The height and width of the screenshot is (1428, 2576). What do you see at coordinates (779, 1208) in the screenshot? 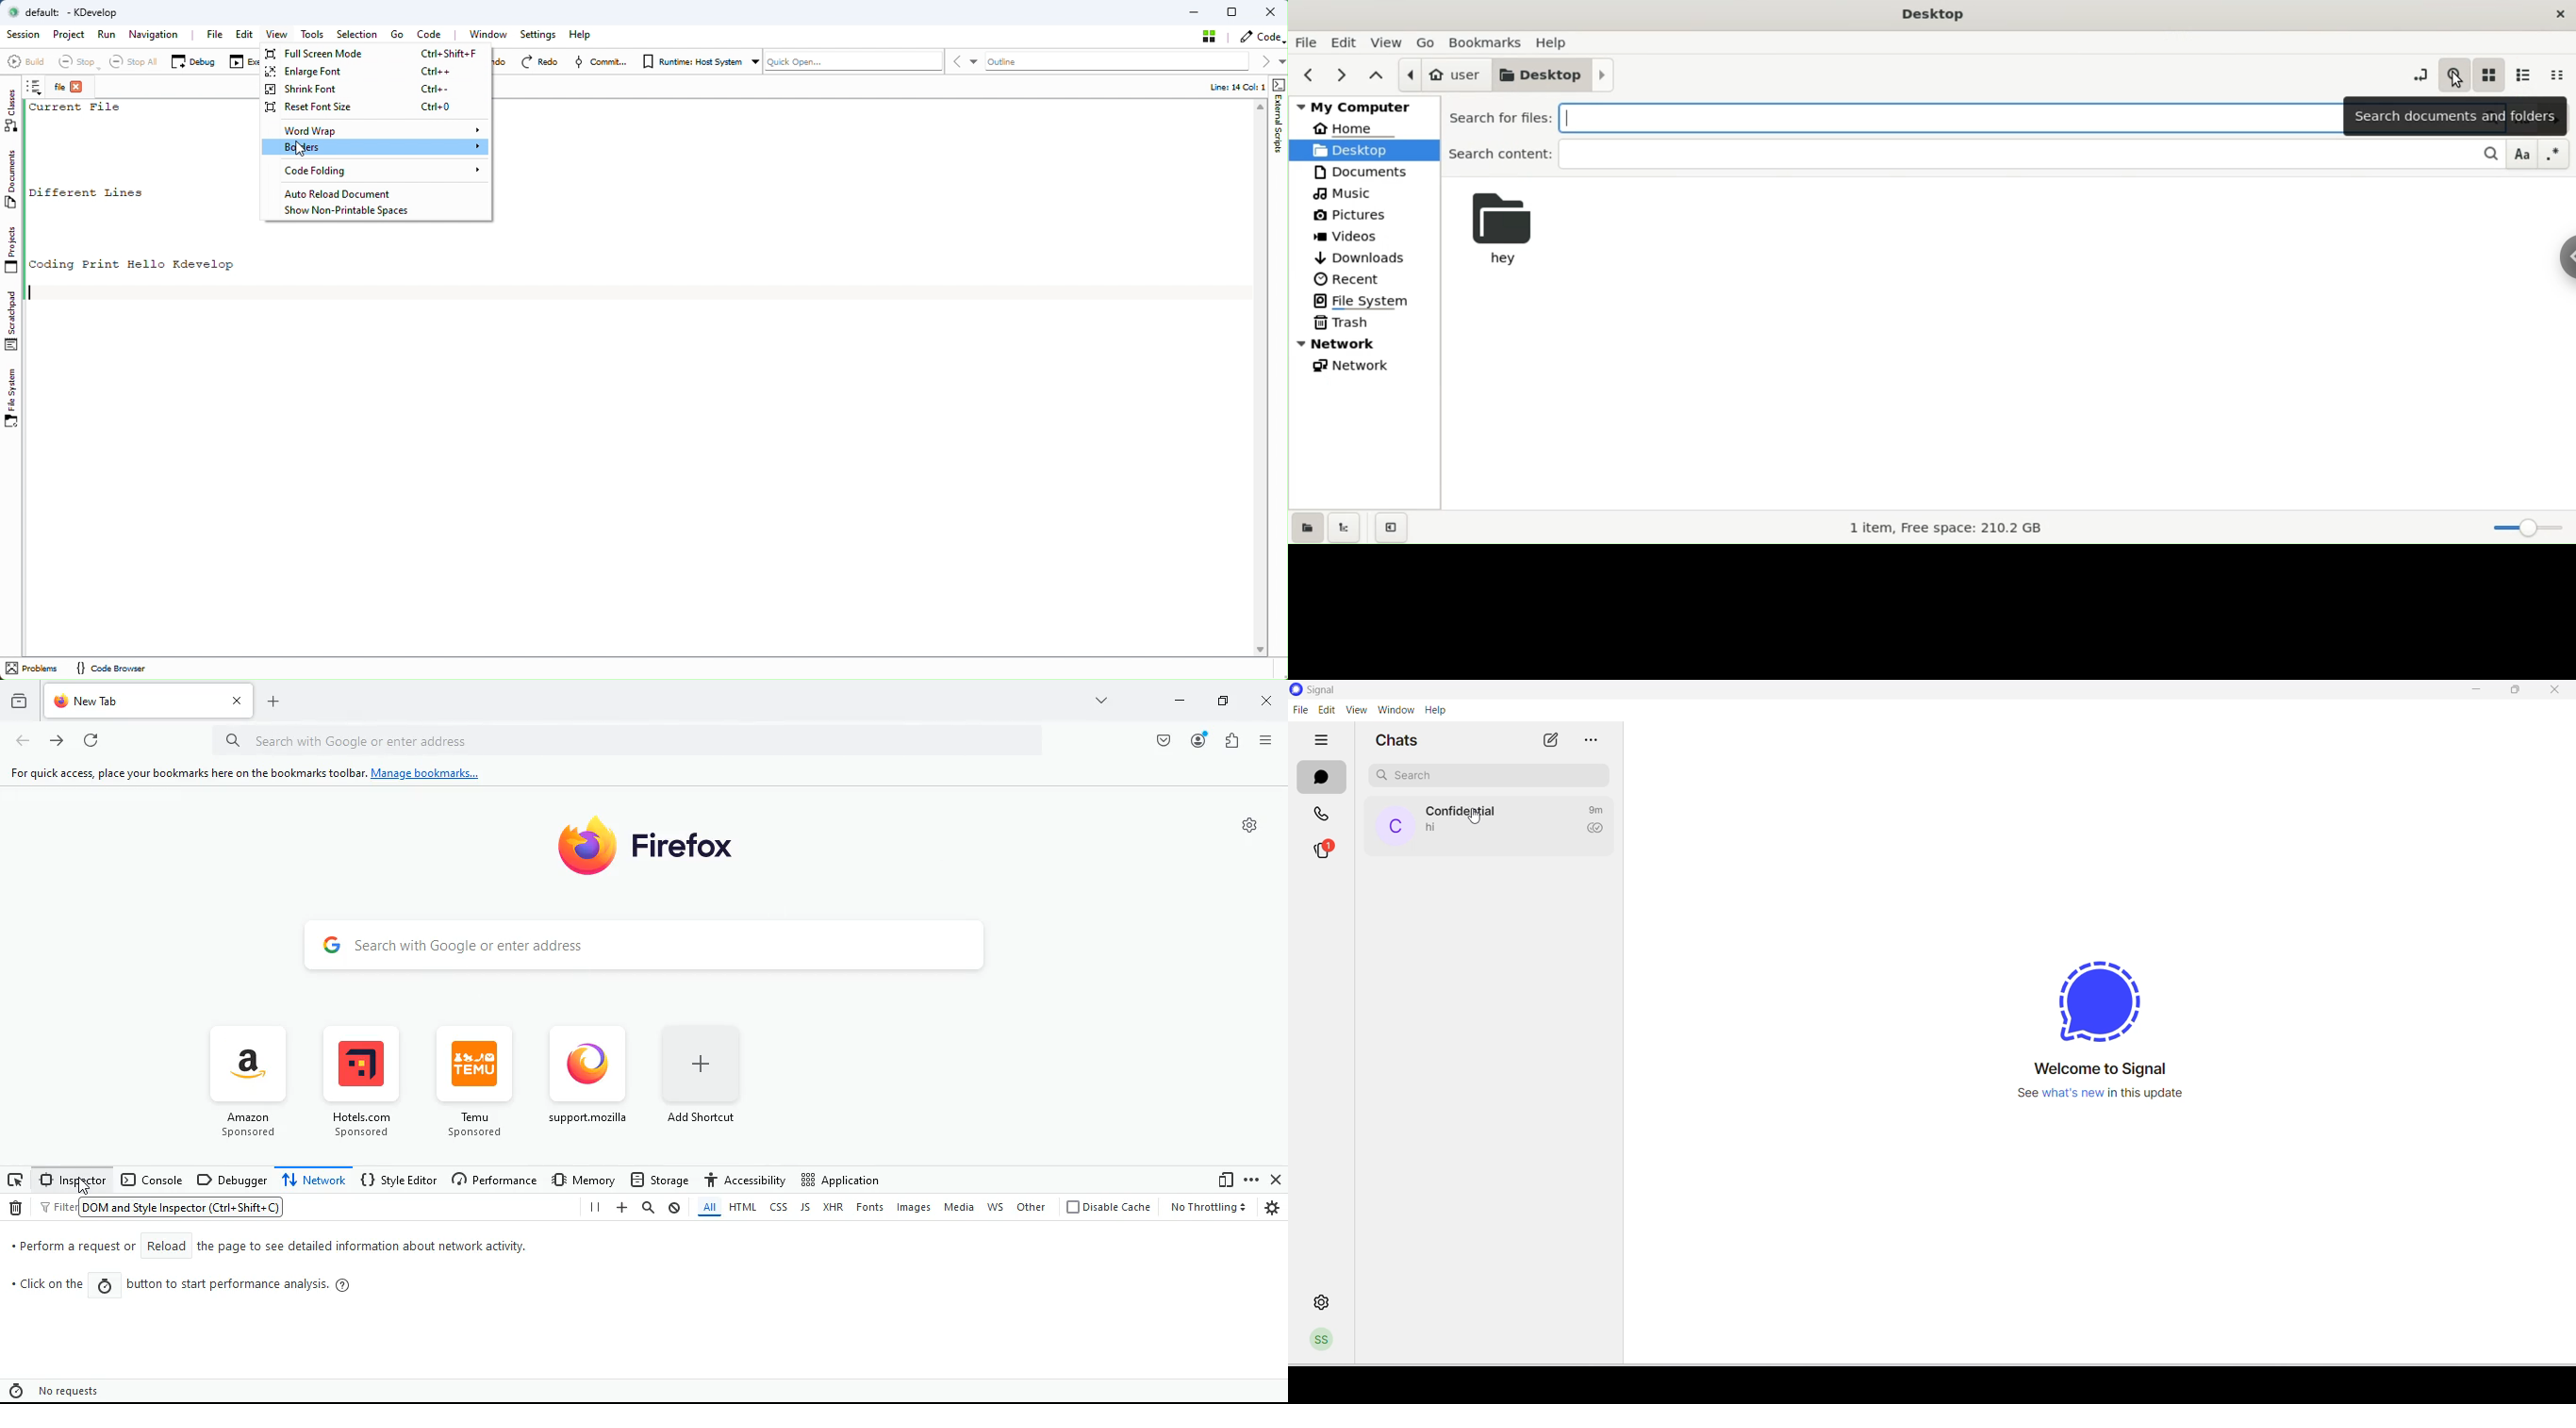
I see `css` at bounding box center [779, 1208].